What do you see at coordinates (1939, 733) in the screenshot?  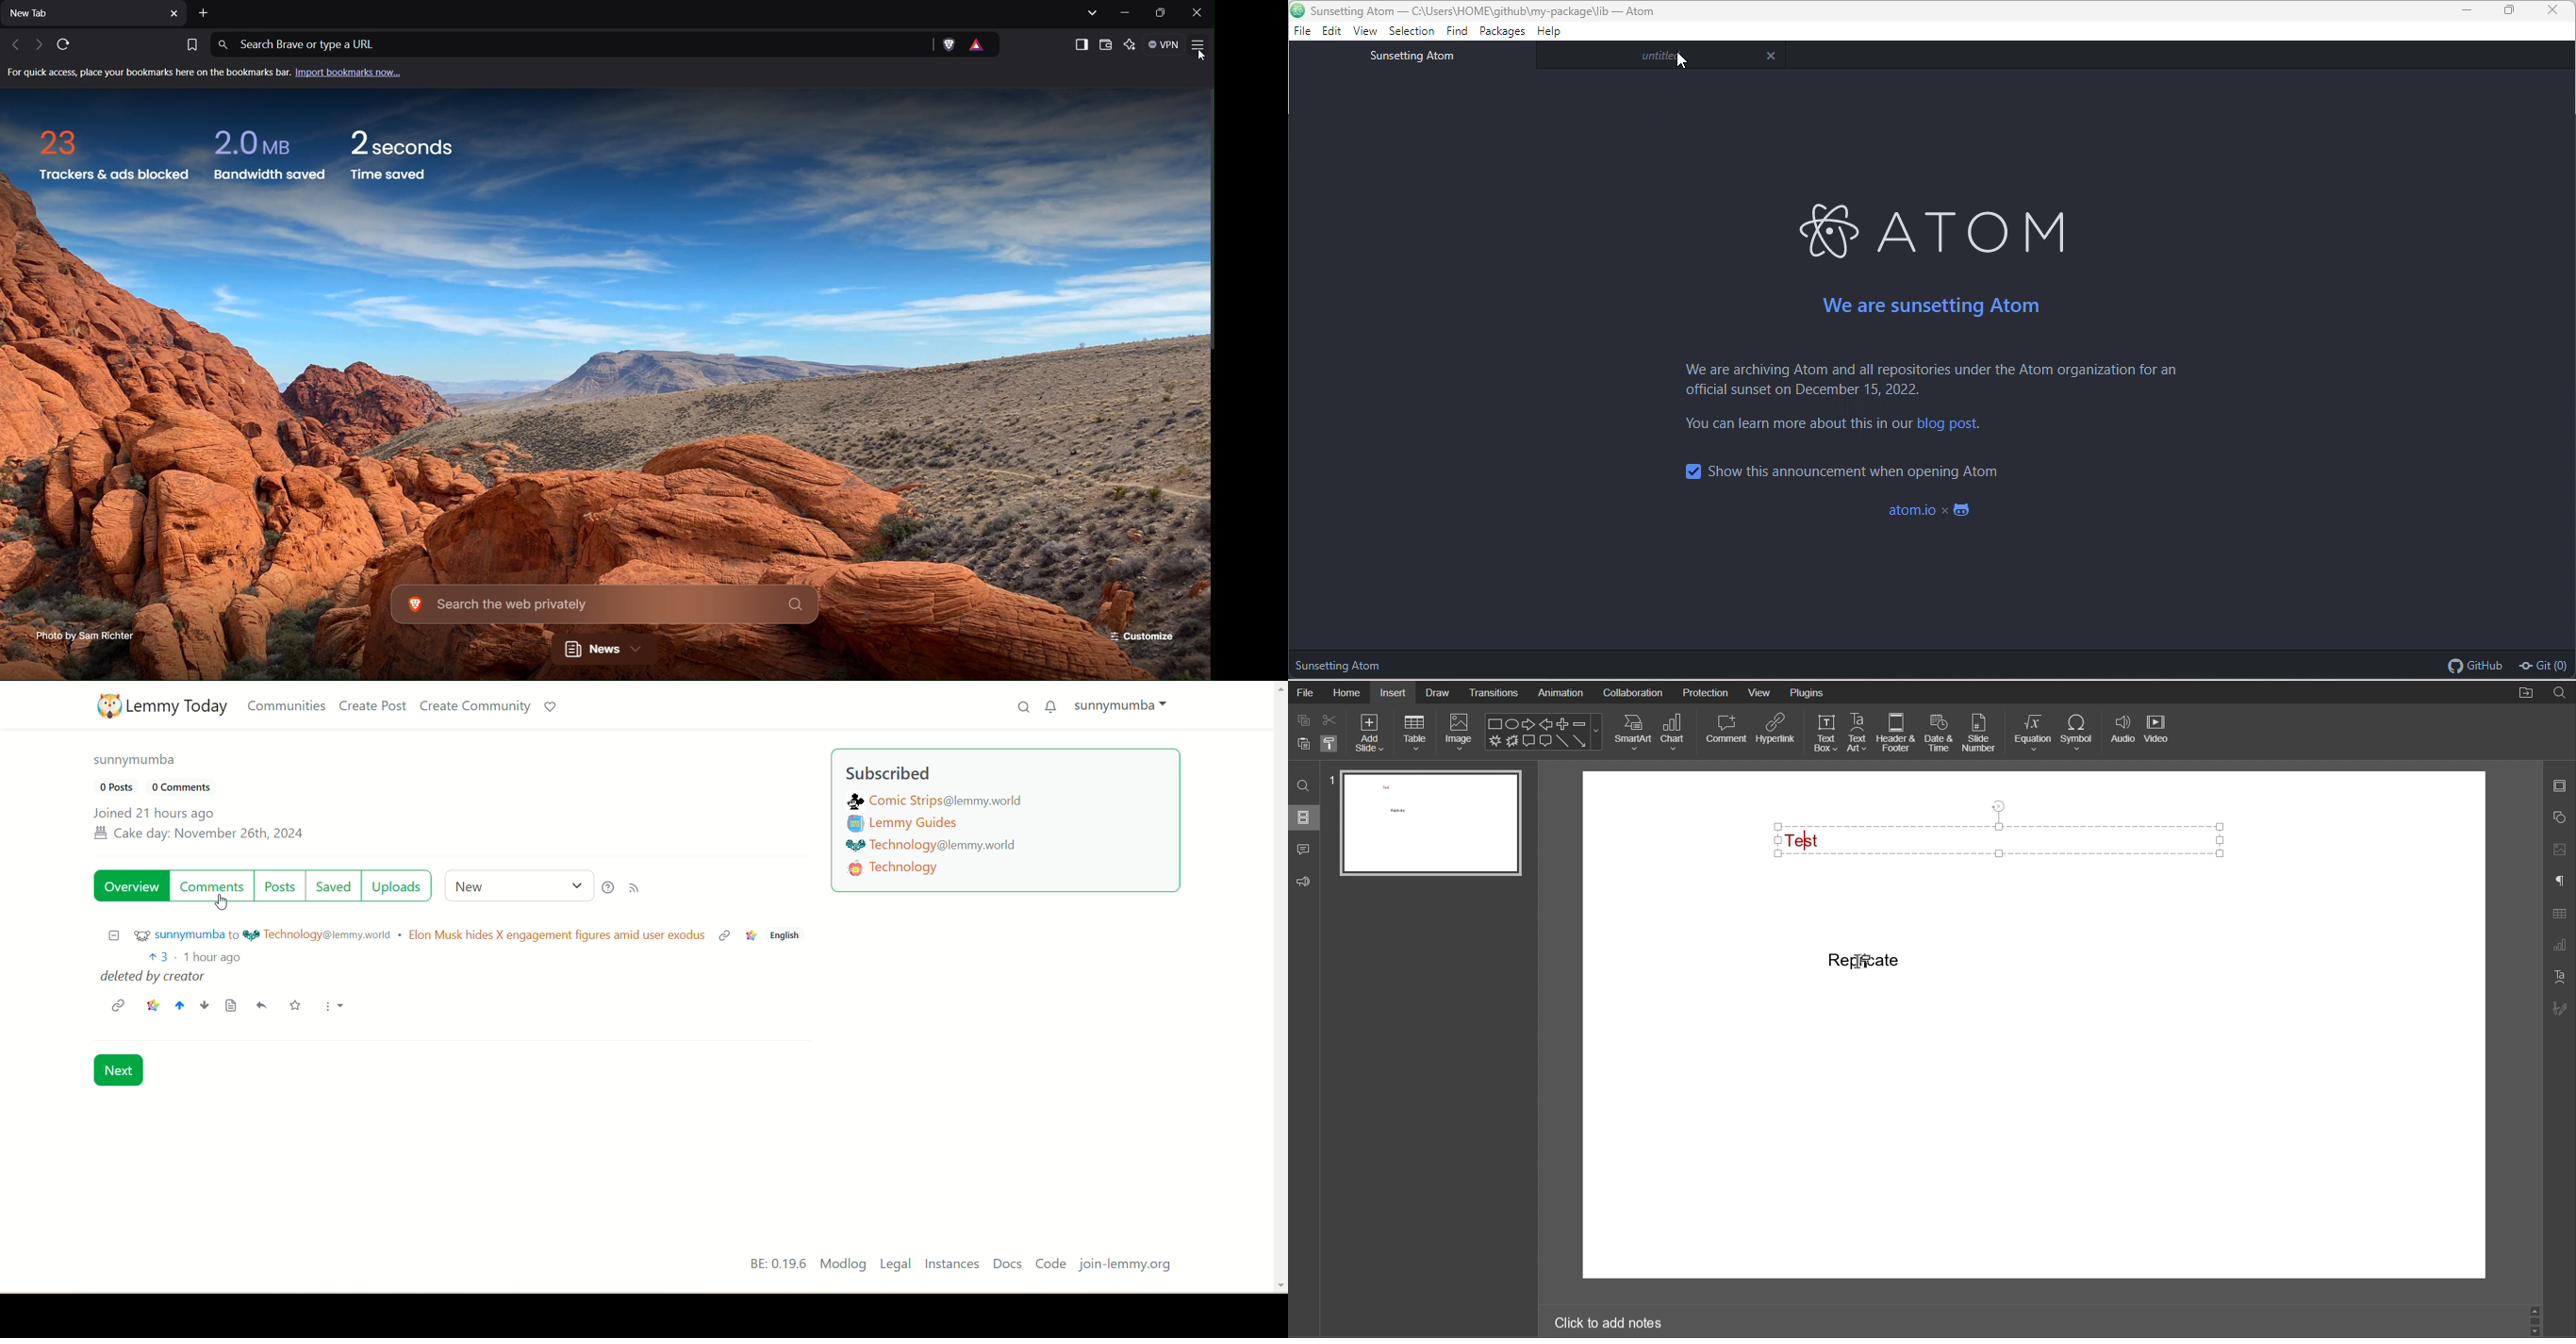 I see `Date & Time` at bounding box center [1939, 733].